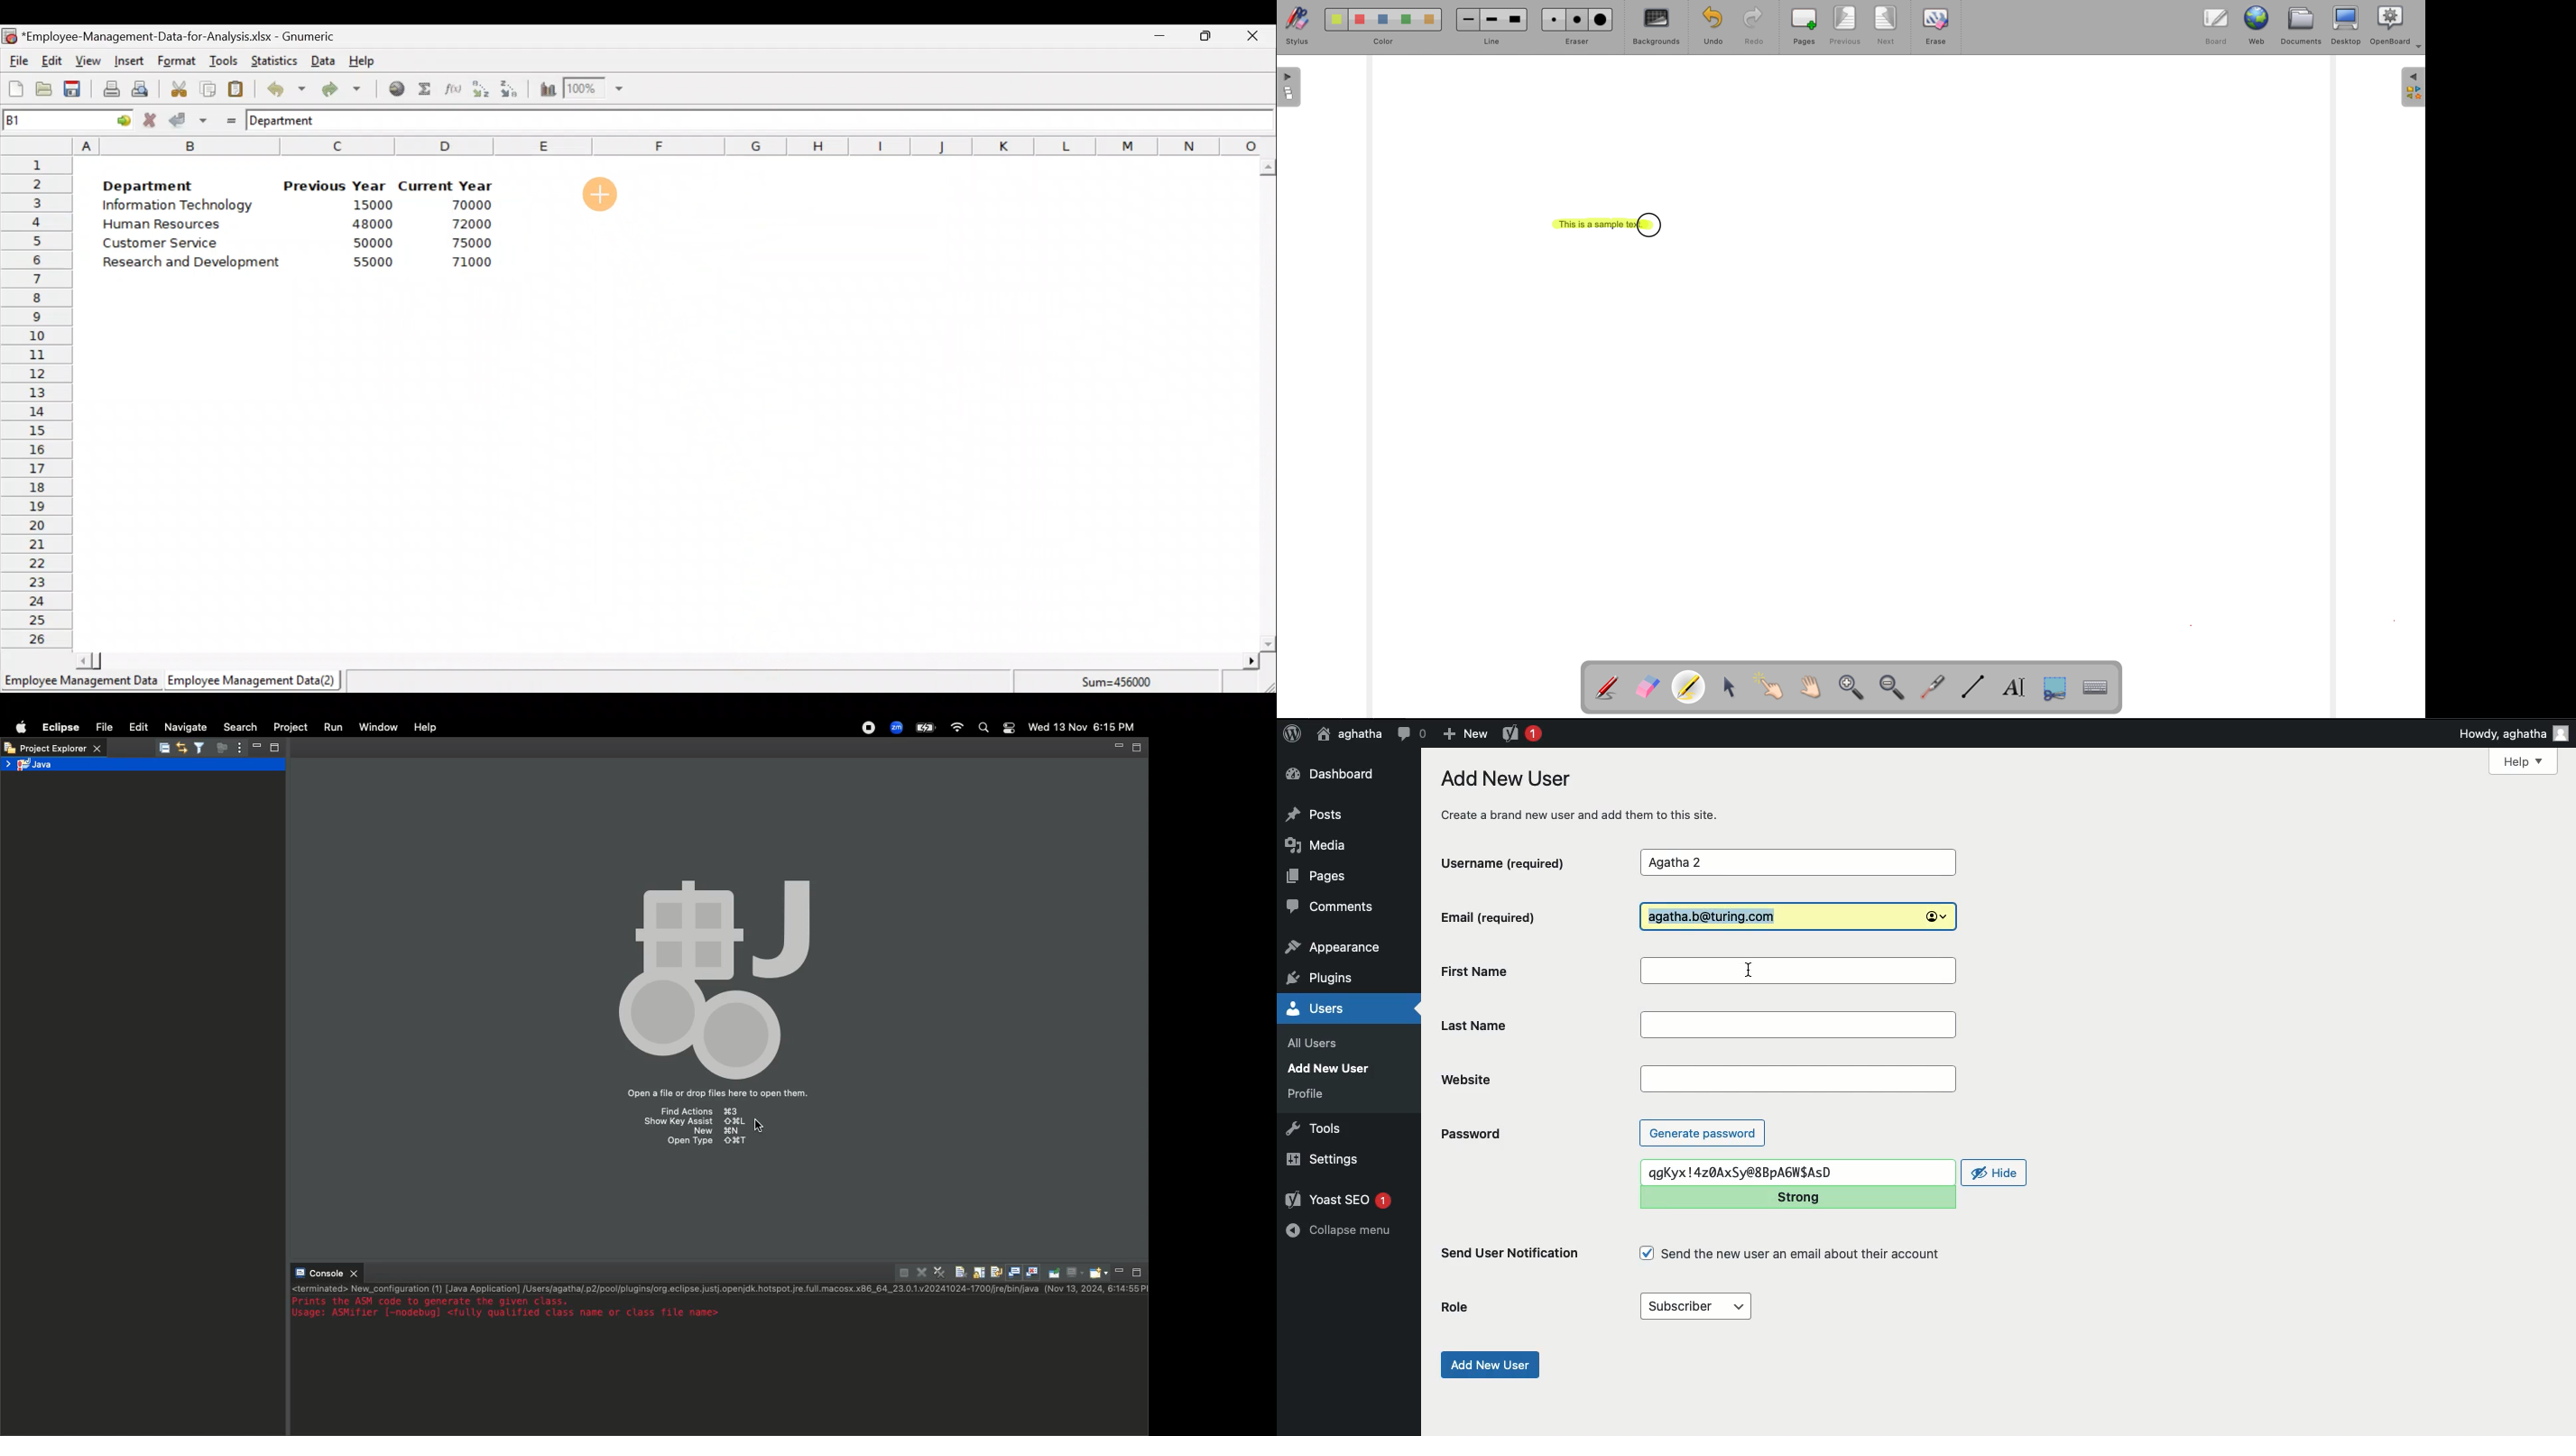 The image size is (2576, 1456). Describe the element at coordinates (674, 146) in the screenshot. I see `Columns` at that location.